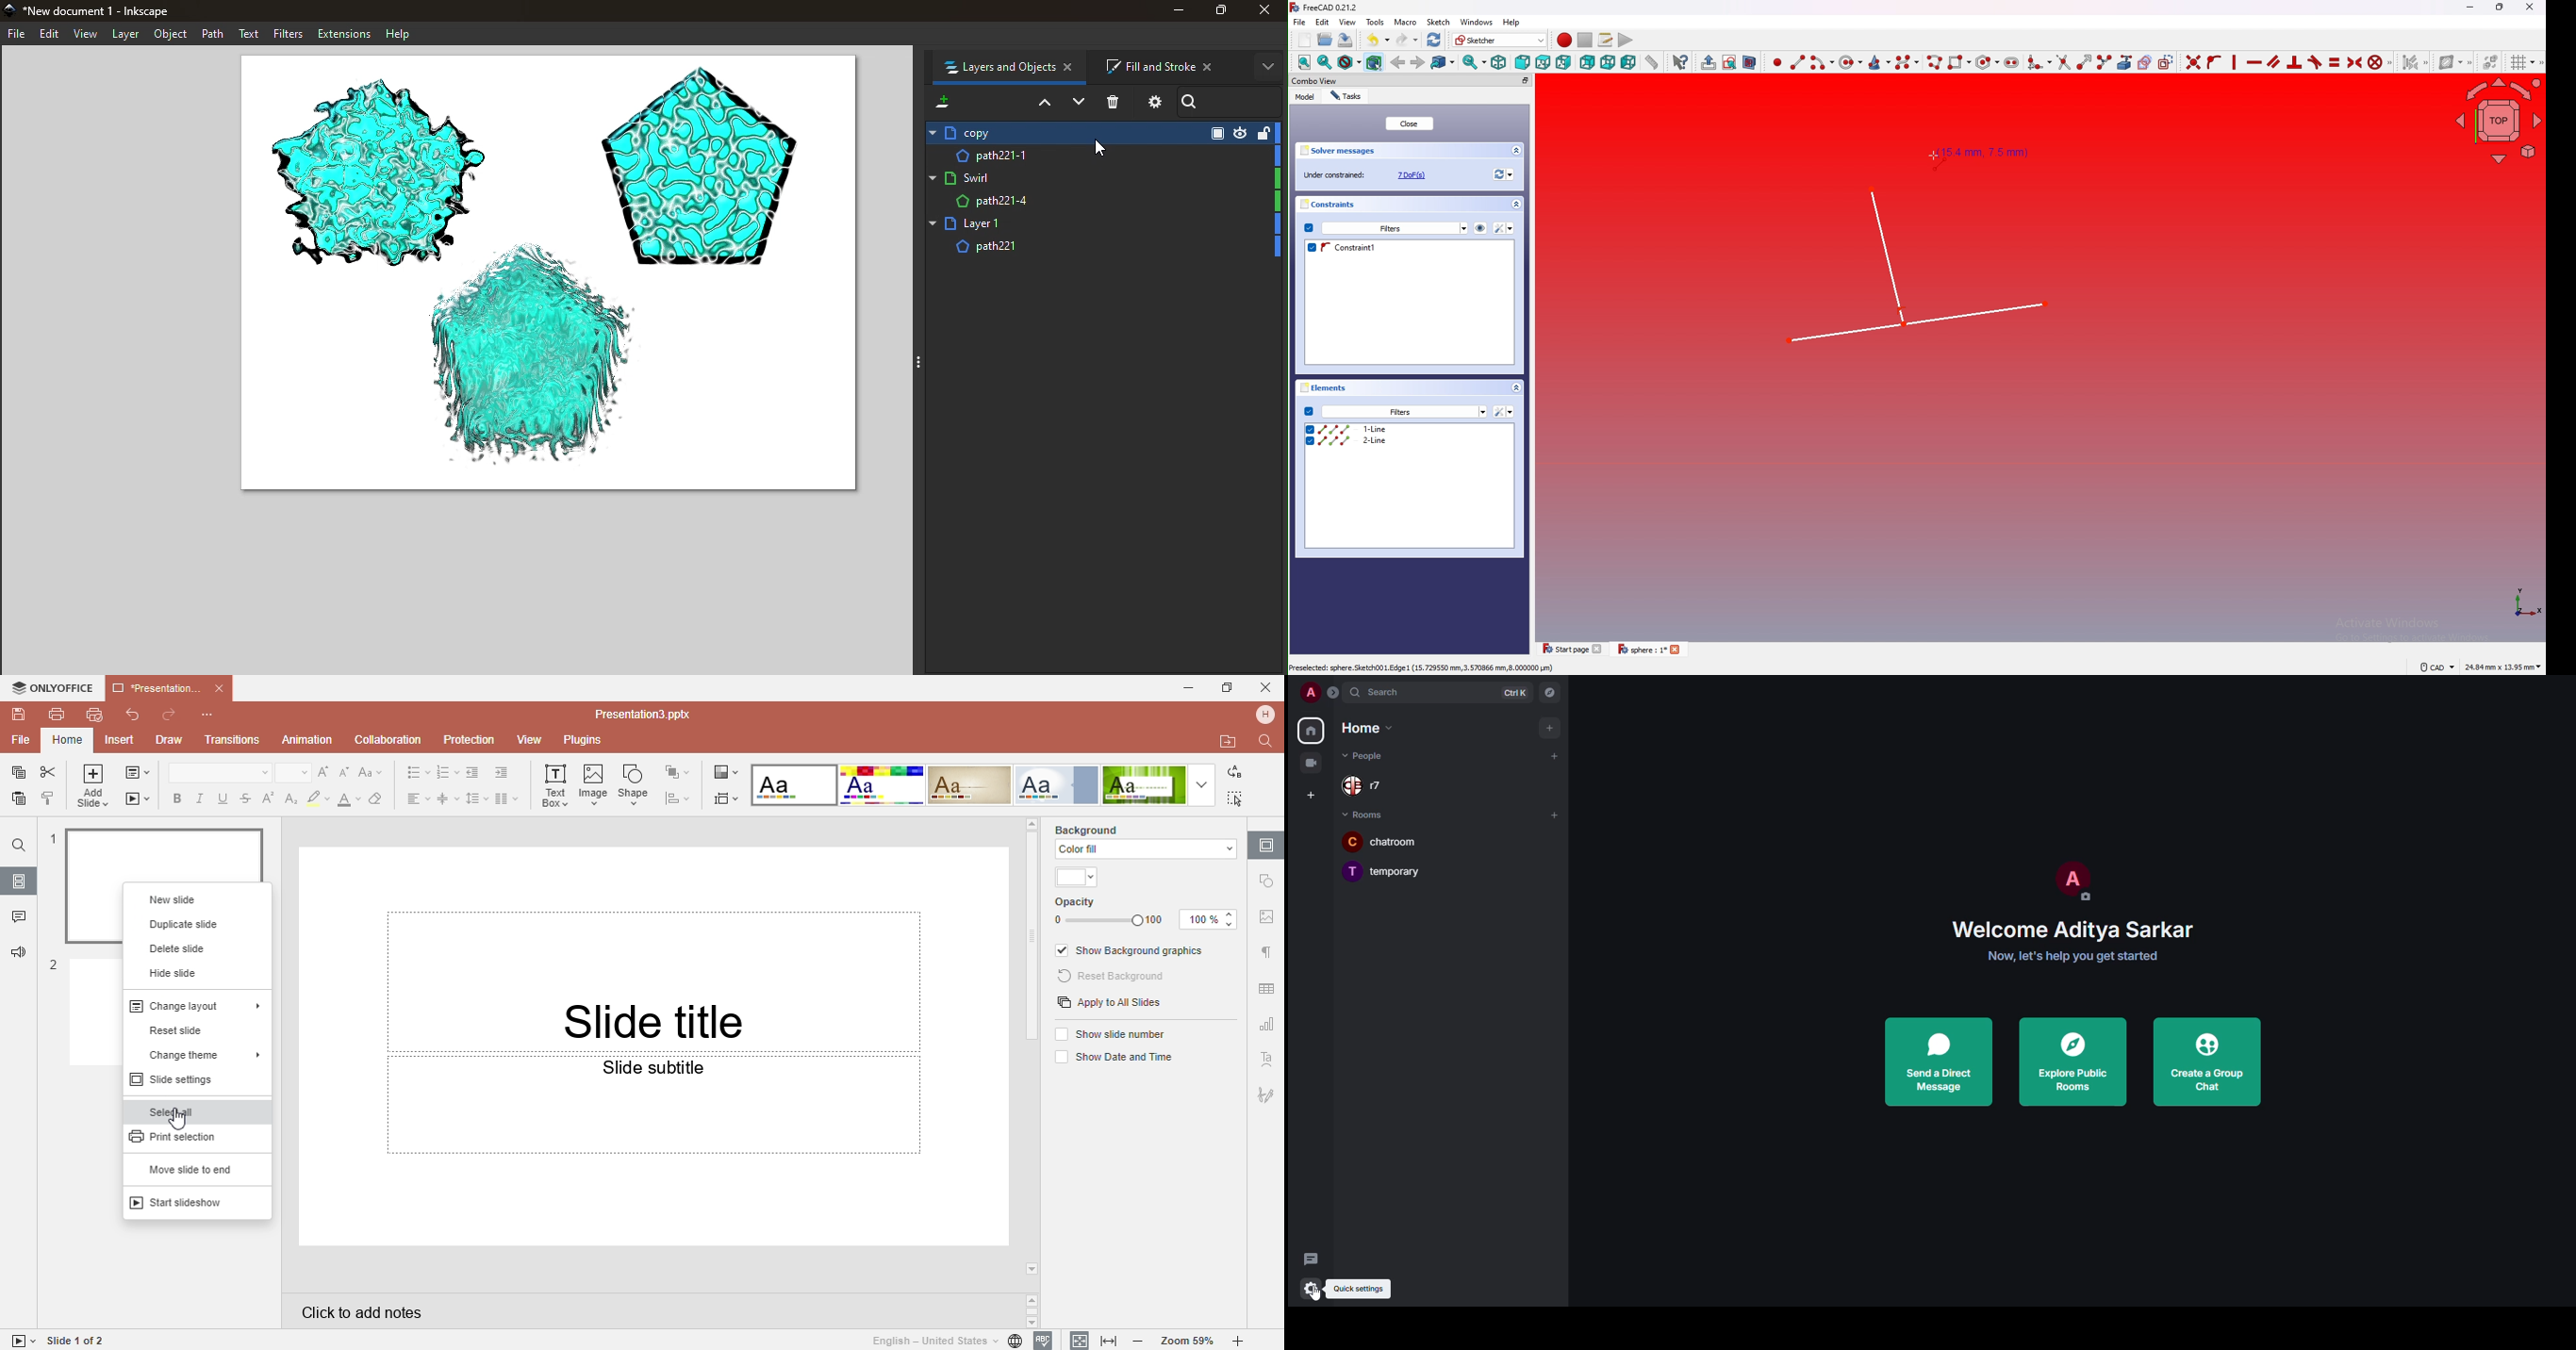  I want to click on create space, so click(1314, 794).